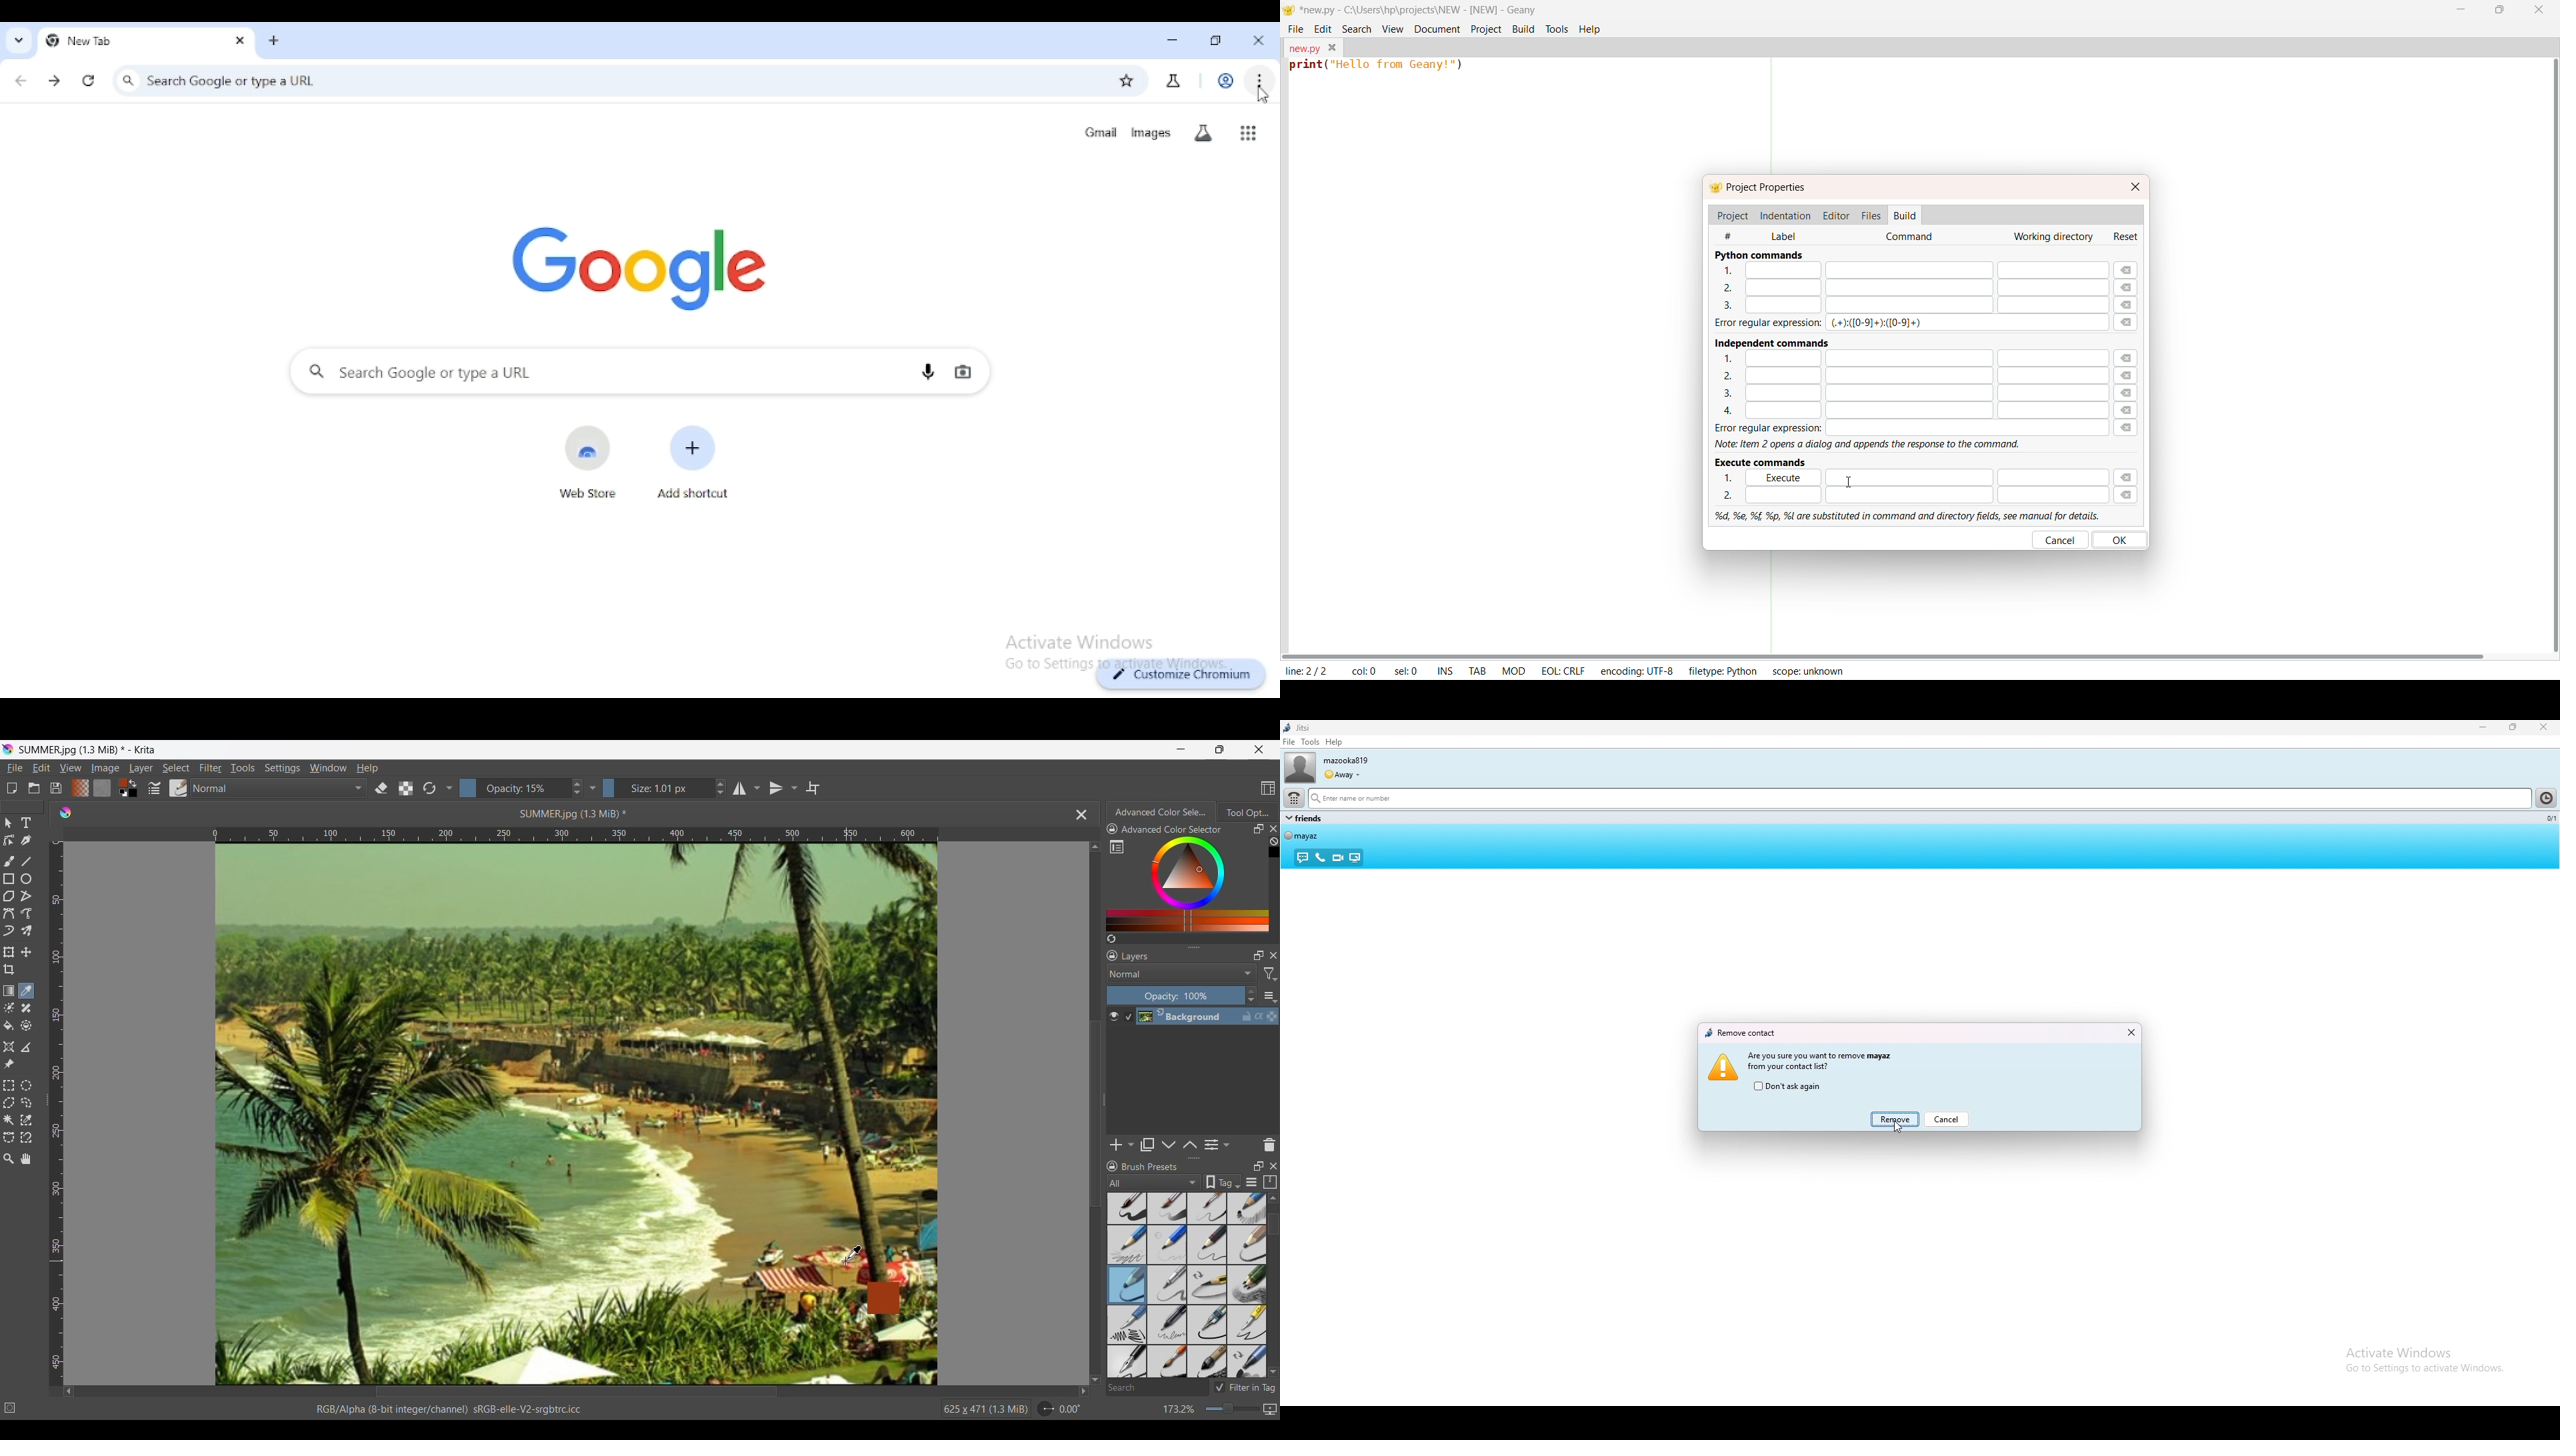  What do you see at coordinates (9, 823) in the screenshot?
I see `Select shapes tool` at bounding box center [9, 823].